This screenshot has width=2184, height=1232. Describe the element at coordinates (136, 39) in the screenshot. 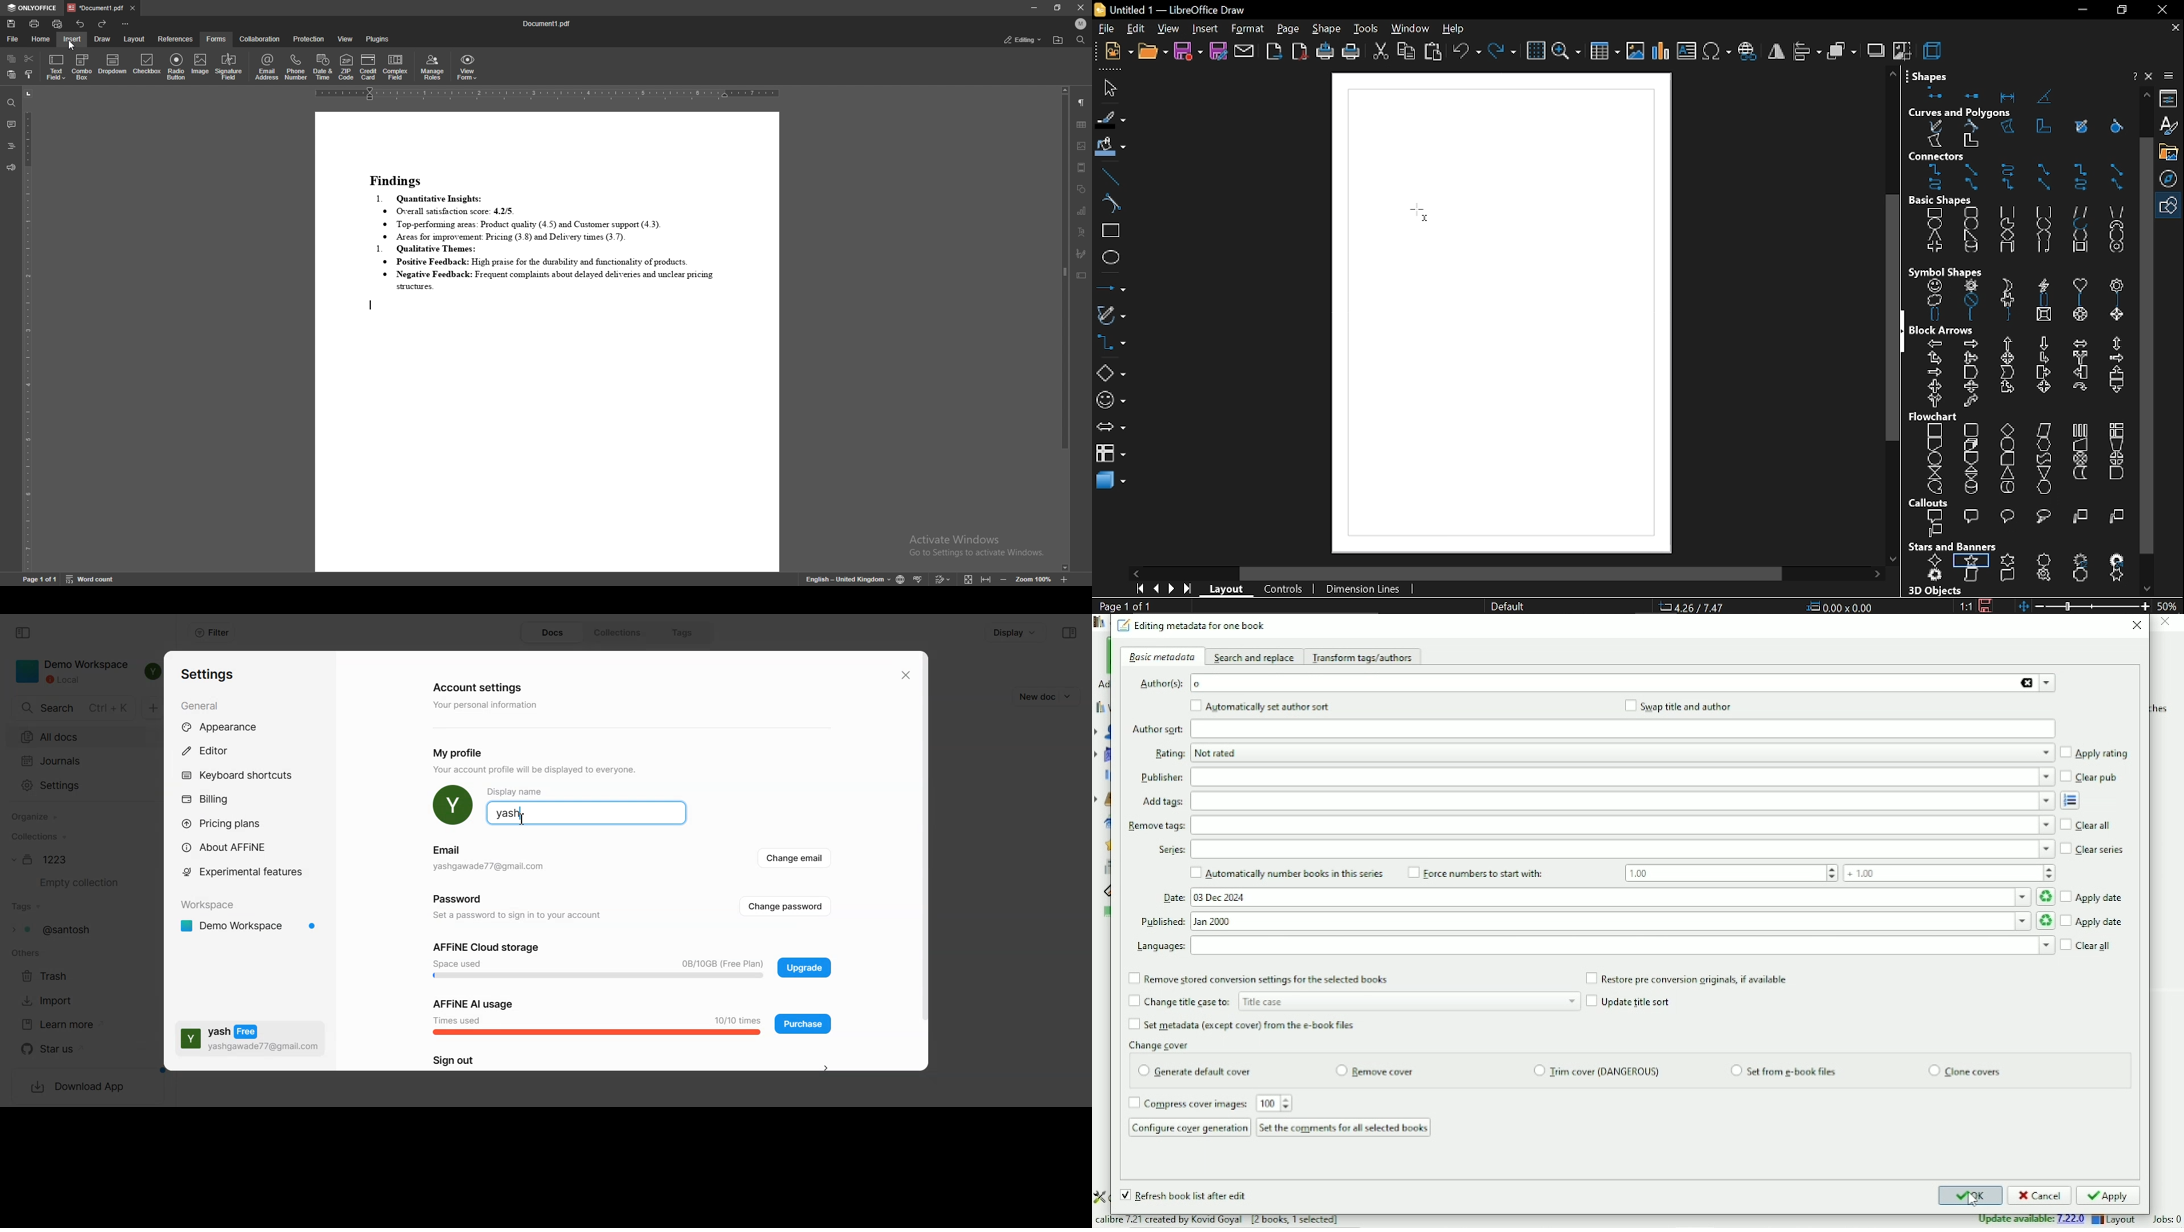

I see `layout` at that location.